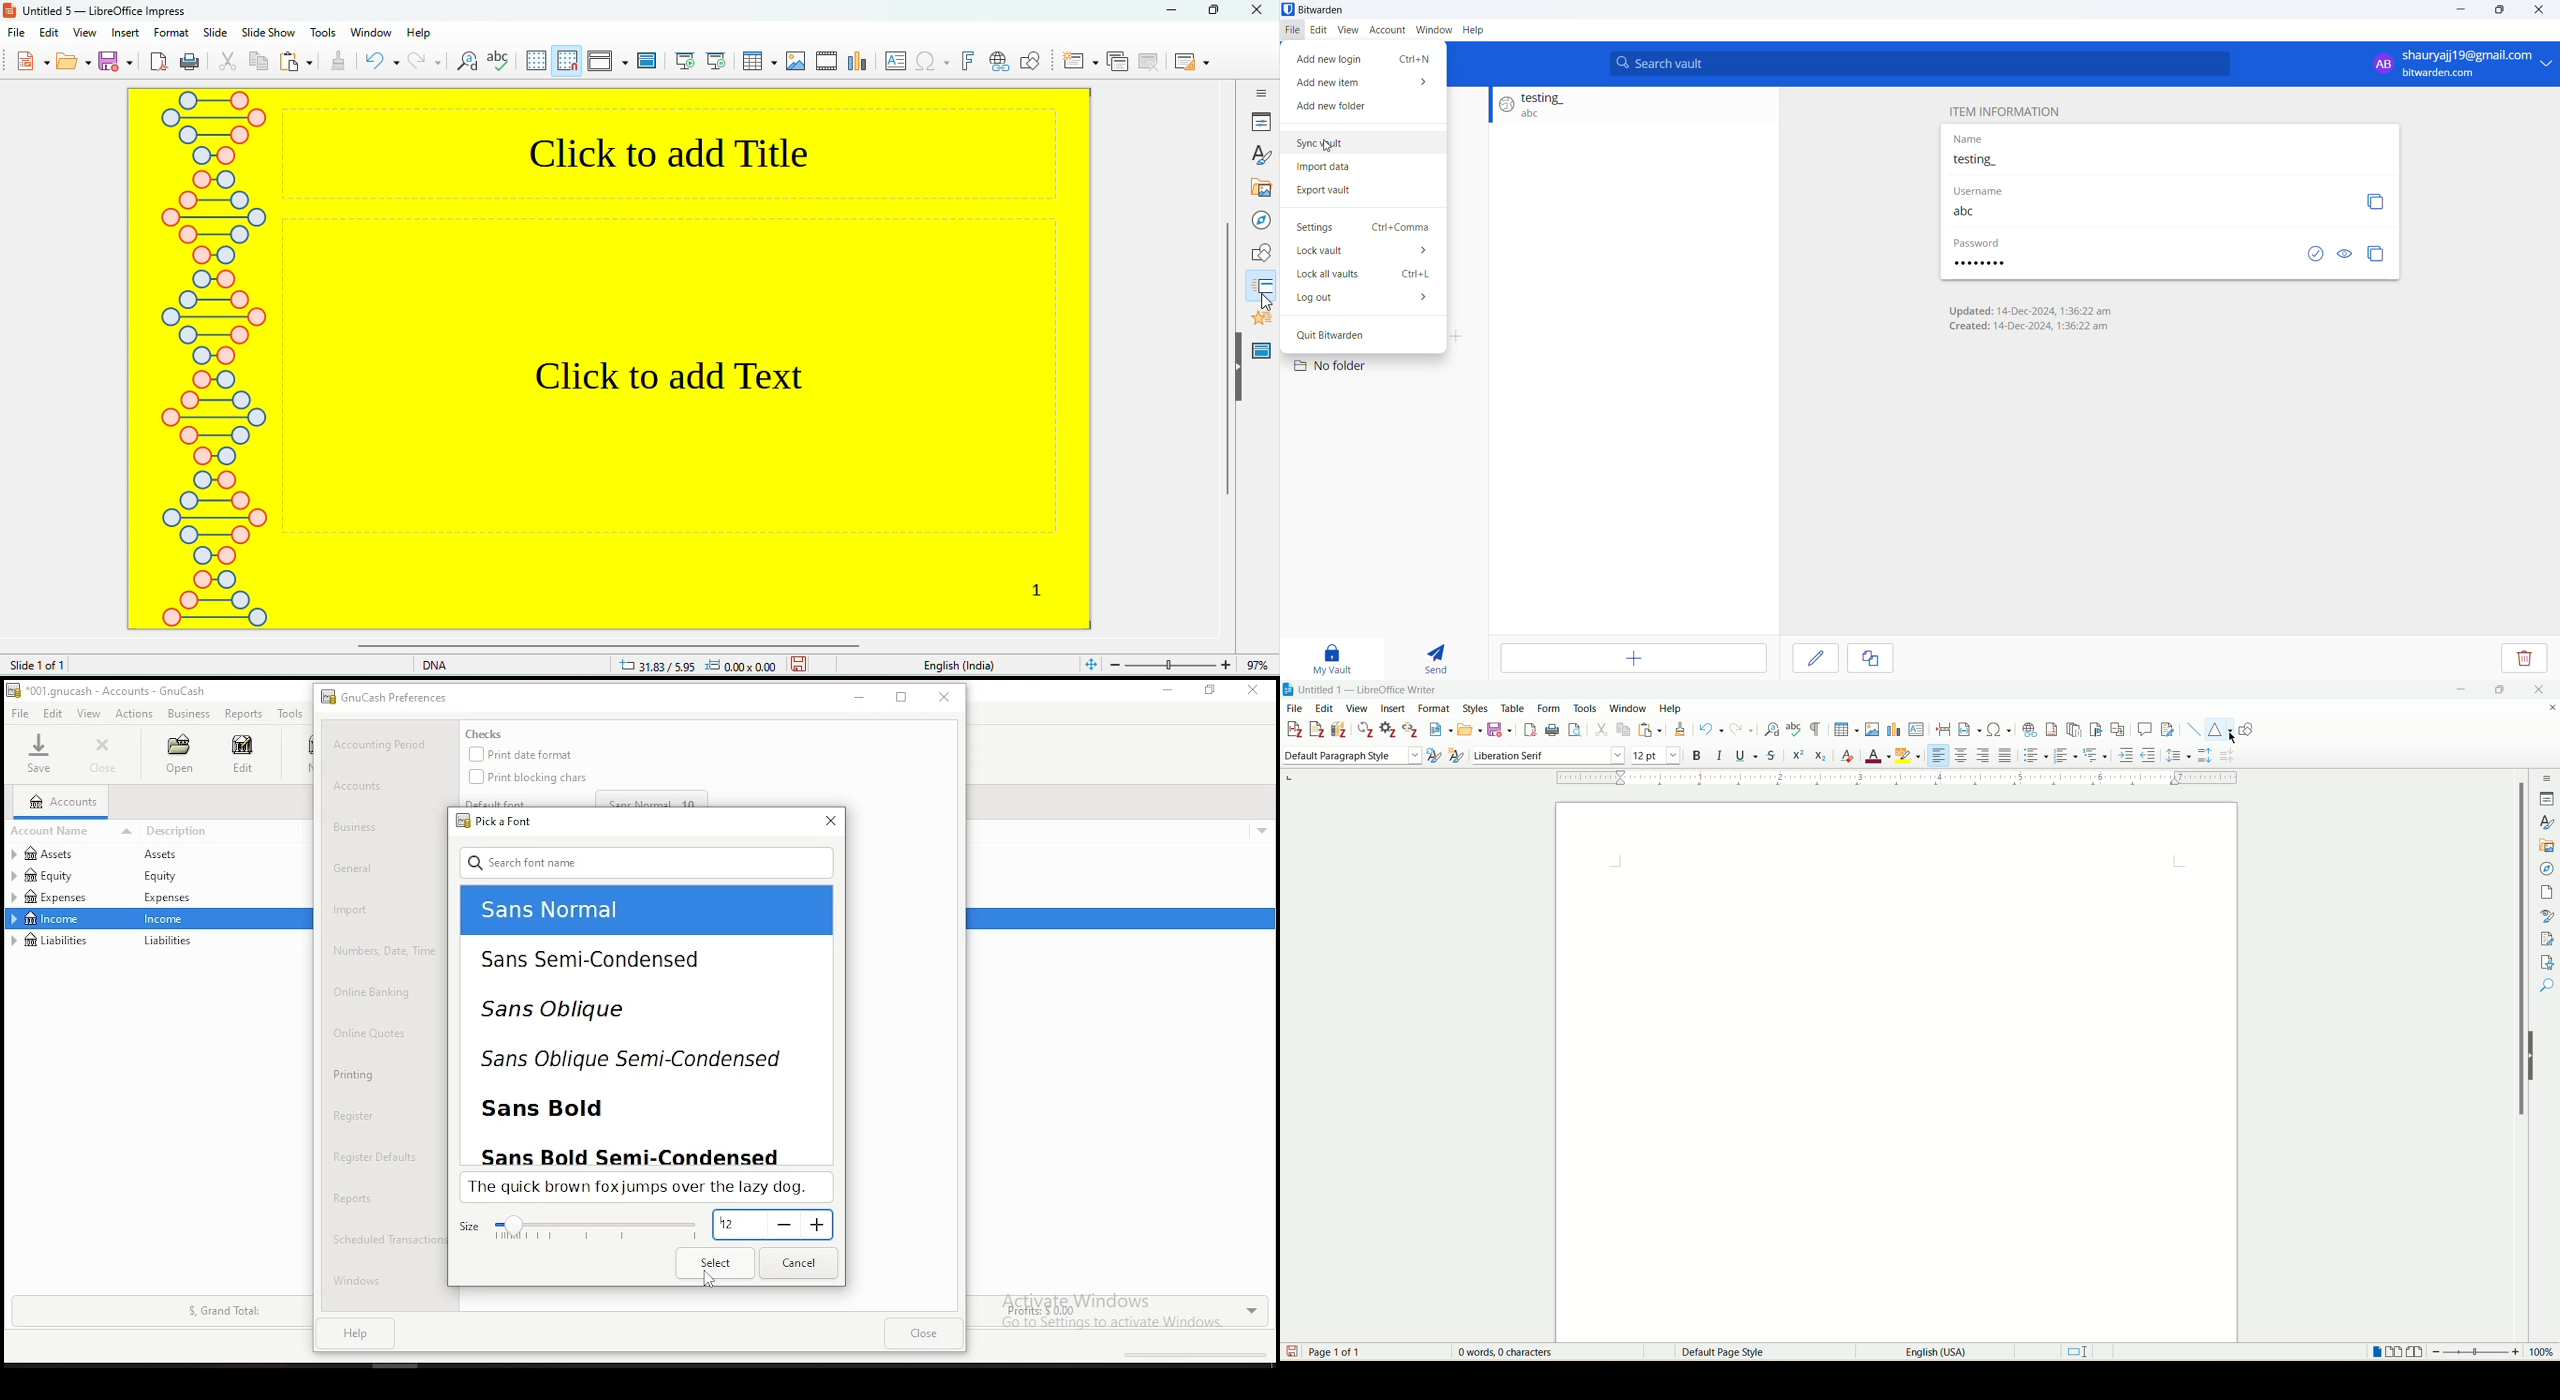 The width and height of the screenshot is (2576, 1400). I want to click on styles, so click(2548, 821).